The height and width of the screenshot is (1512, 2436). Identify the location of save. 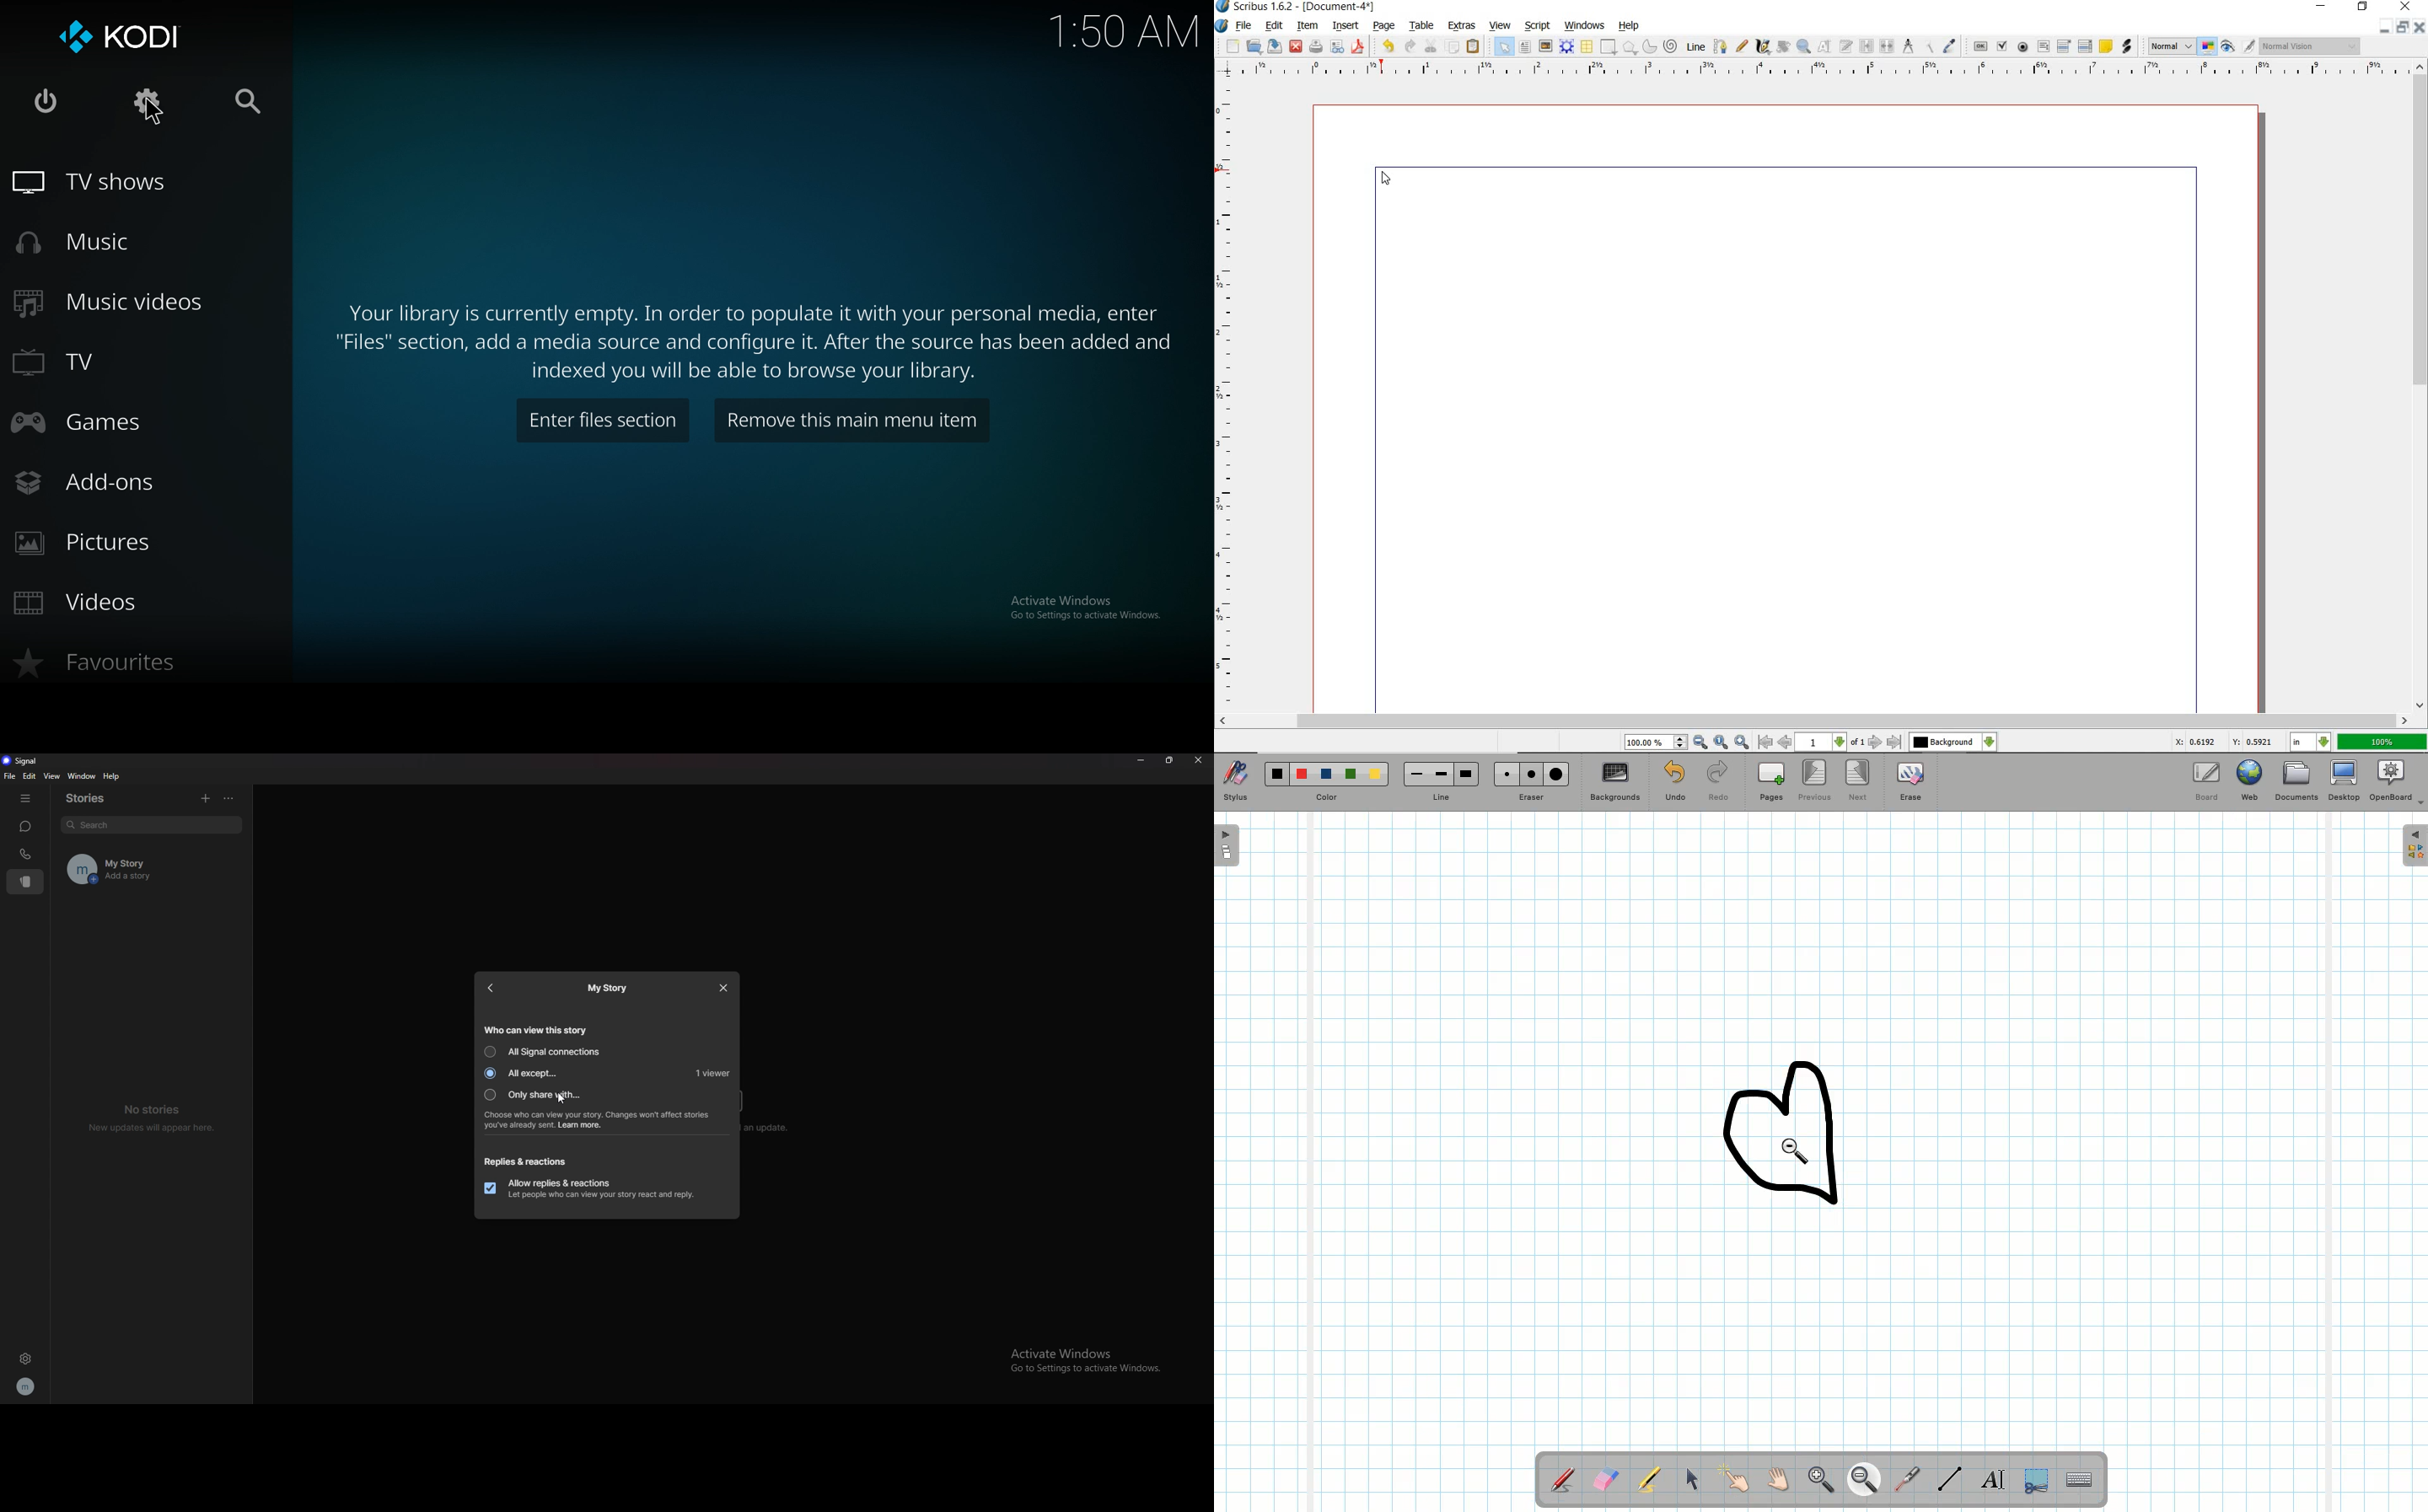
(1275, 47).